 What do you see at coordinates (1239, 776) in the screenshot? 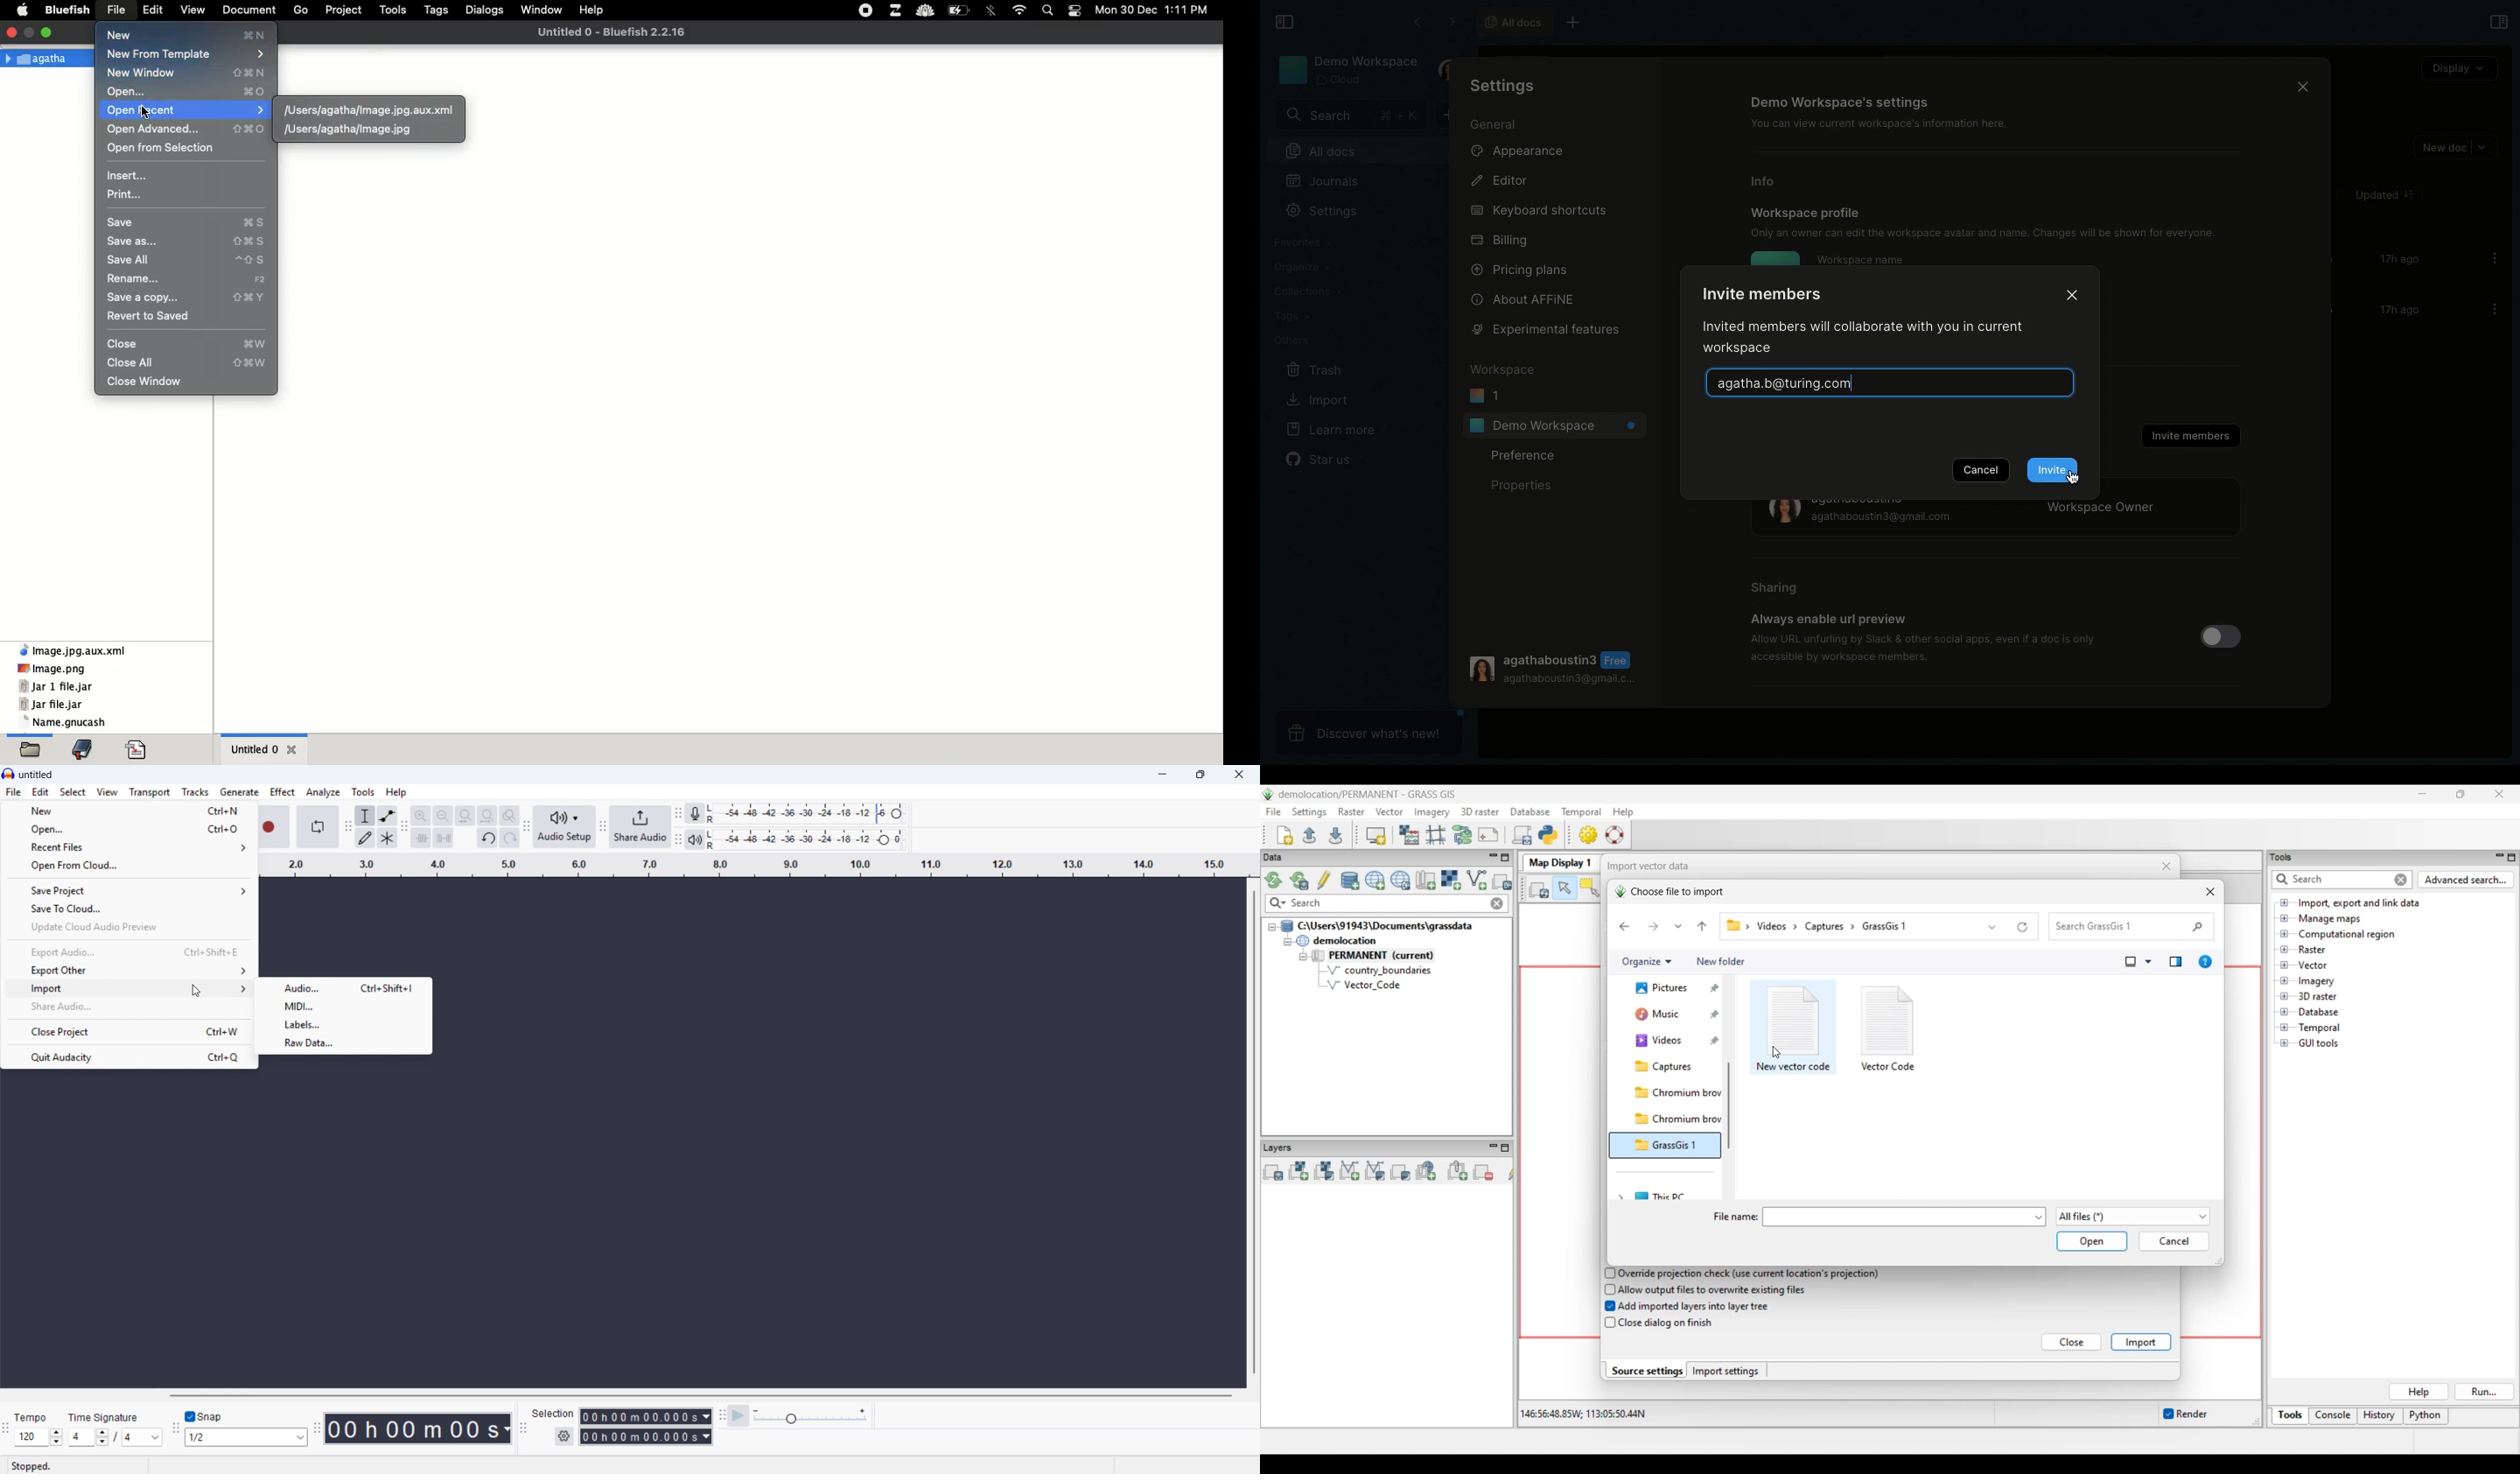
I see `Close` at bounding box center [1239, 776].